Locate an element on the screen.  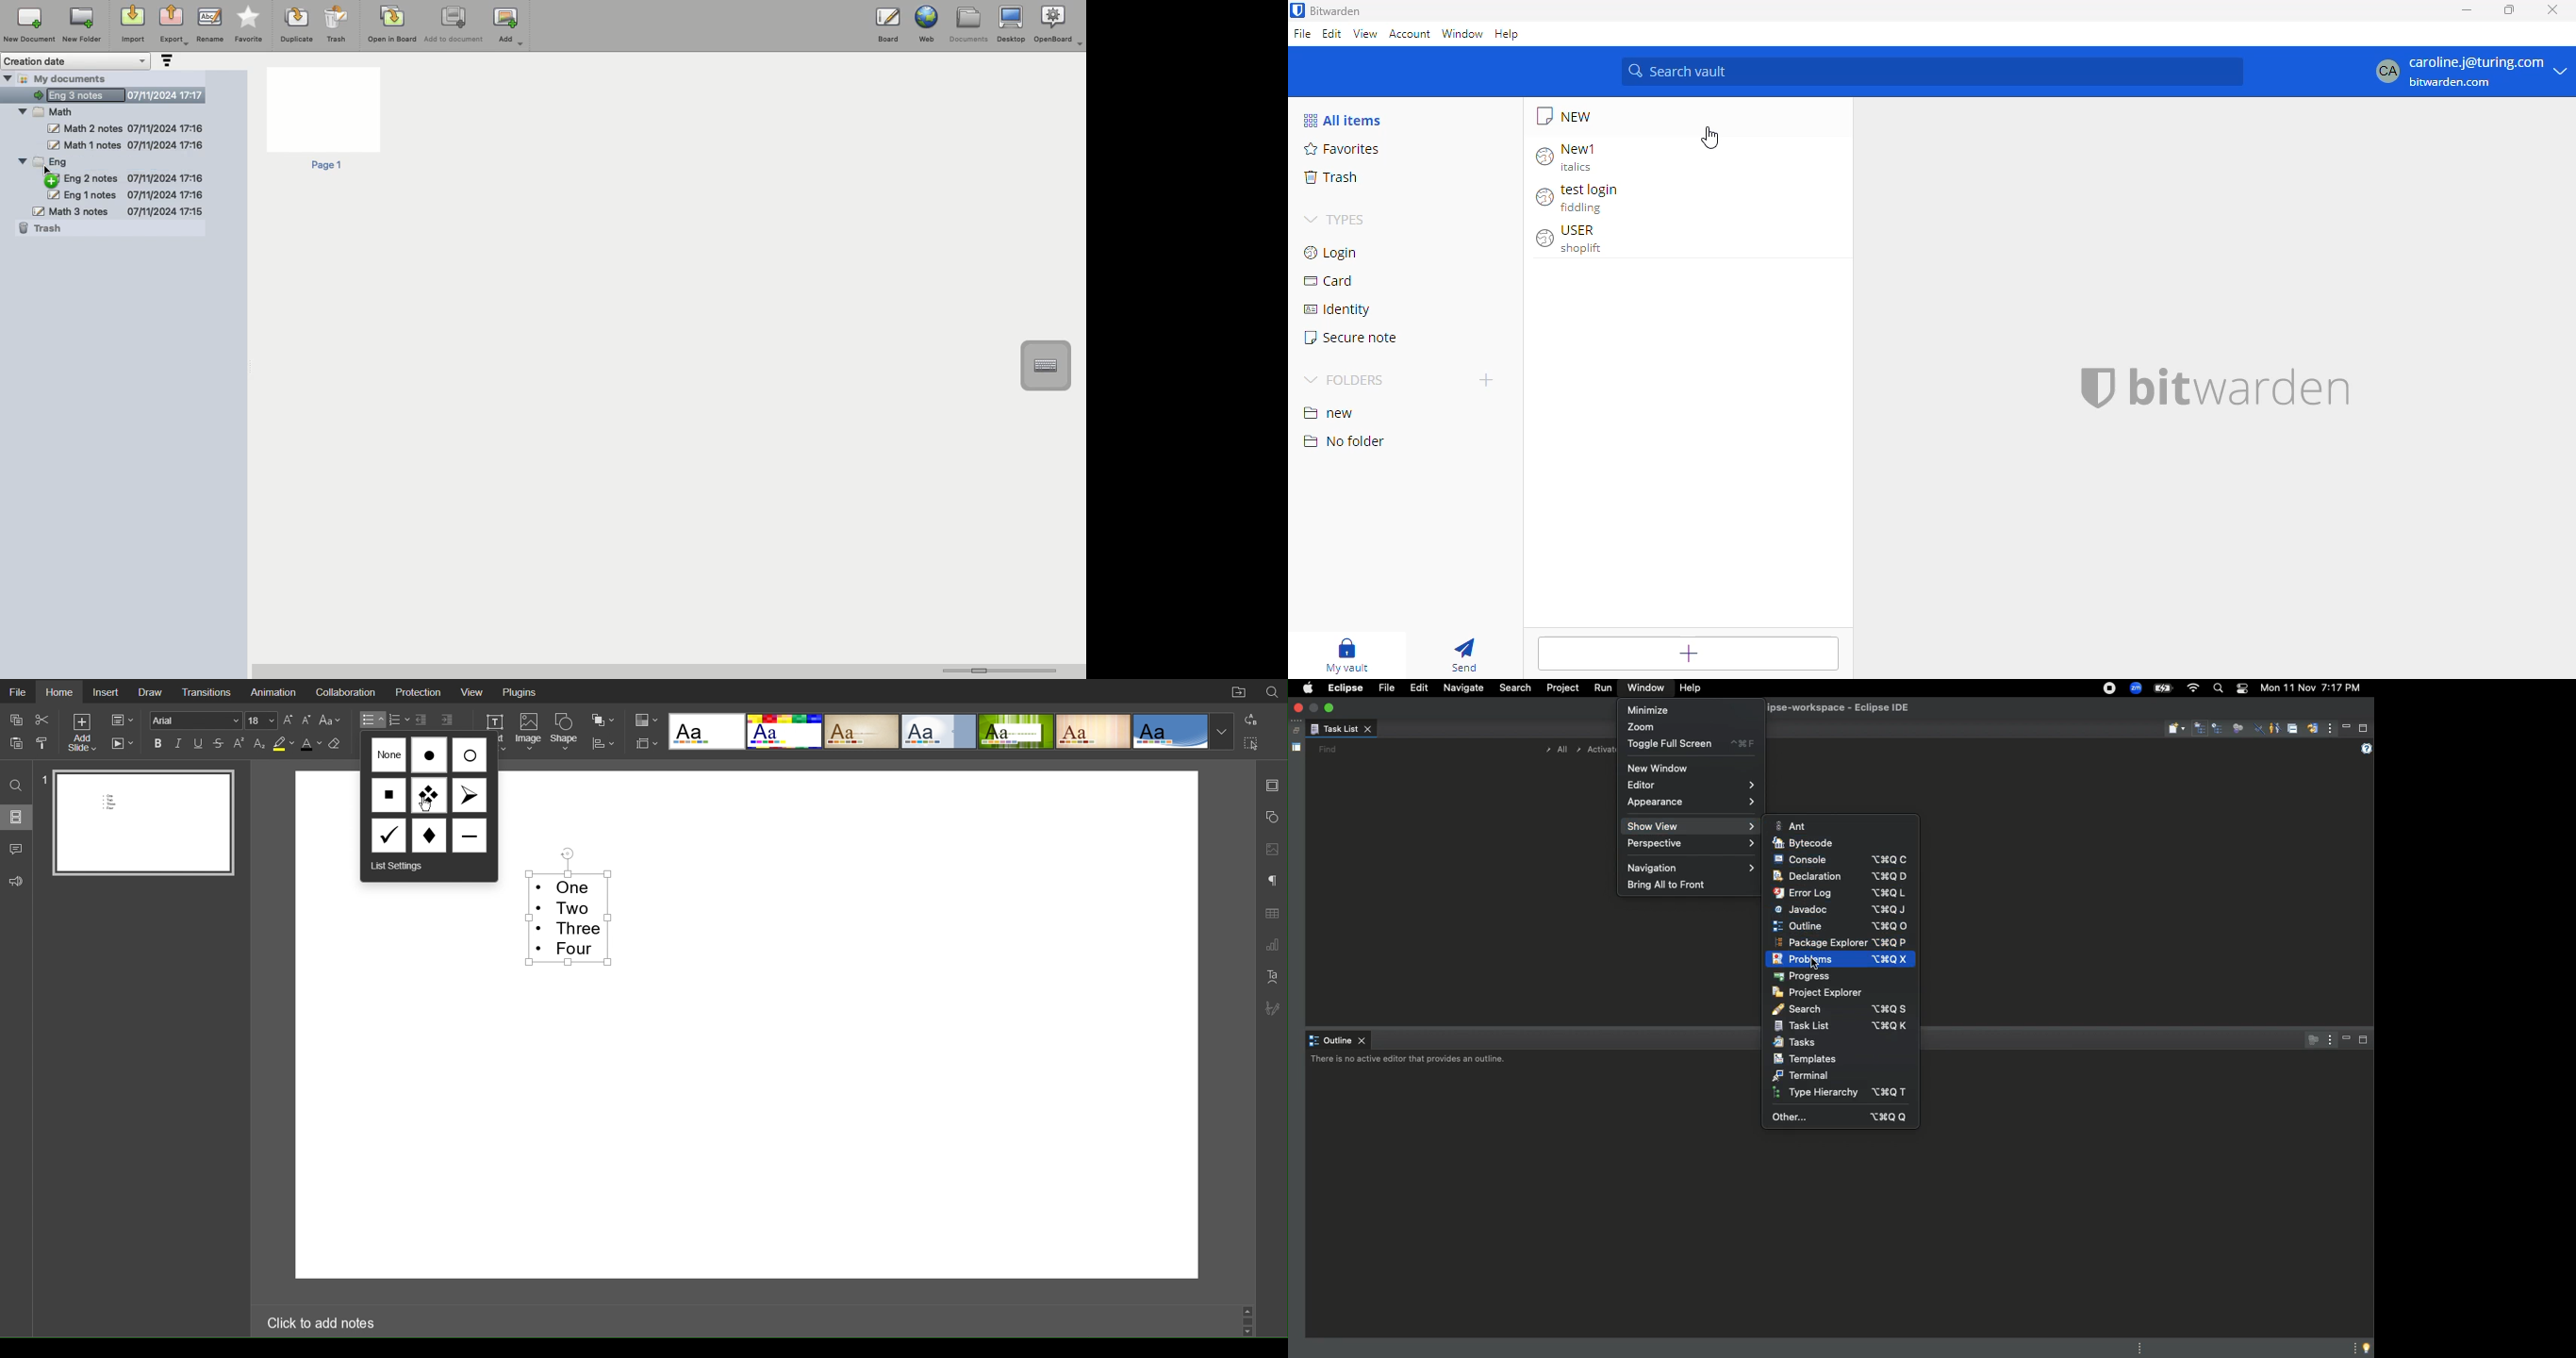
Playback Settings is located at coordinates (122, 745).